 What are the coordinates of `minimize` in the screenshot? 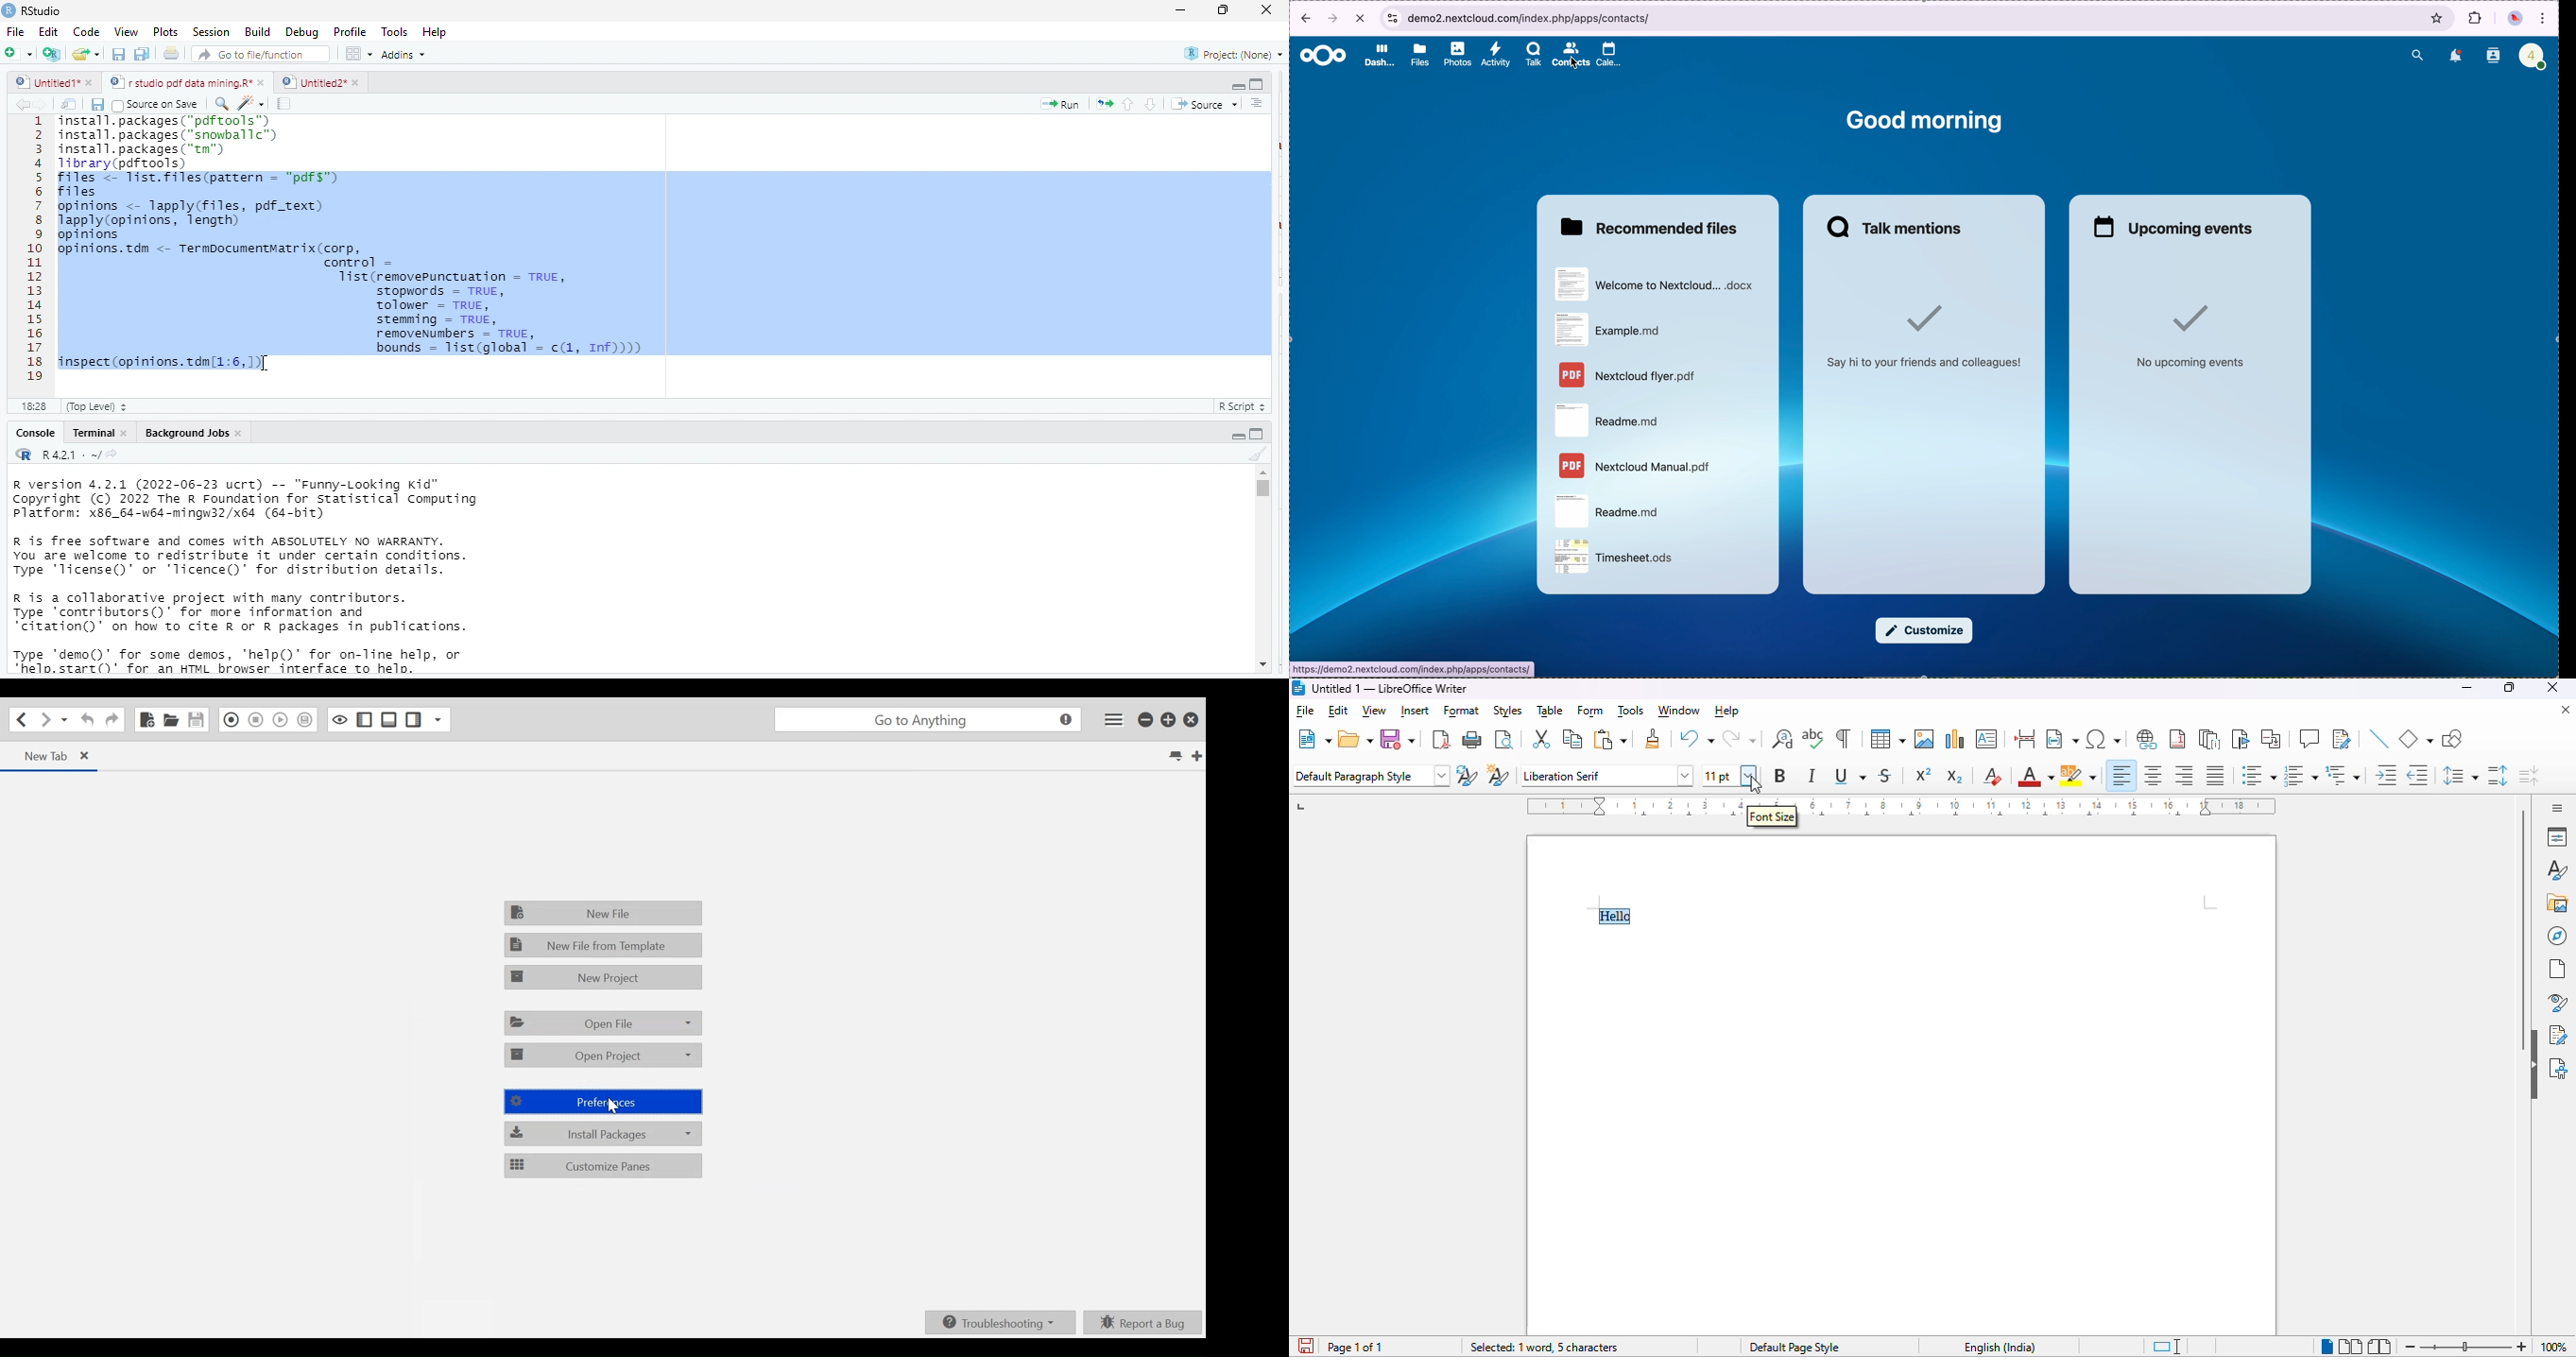 It's located at (1180, 9).